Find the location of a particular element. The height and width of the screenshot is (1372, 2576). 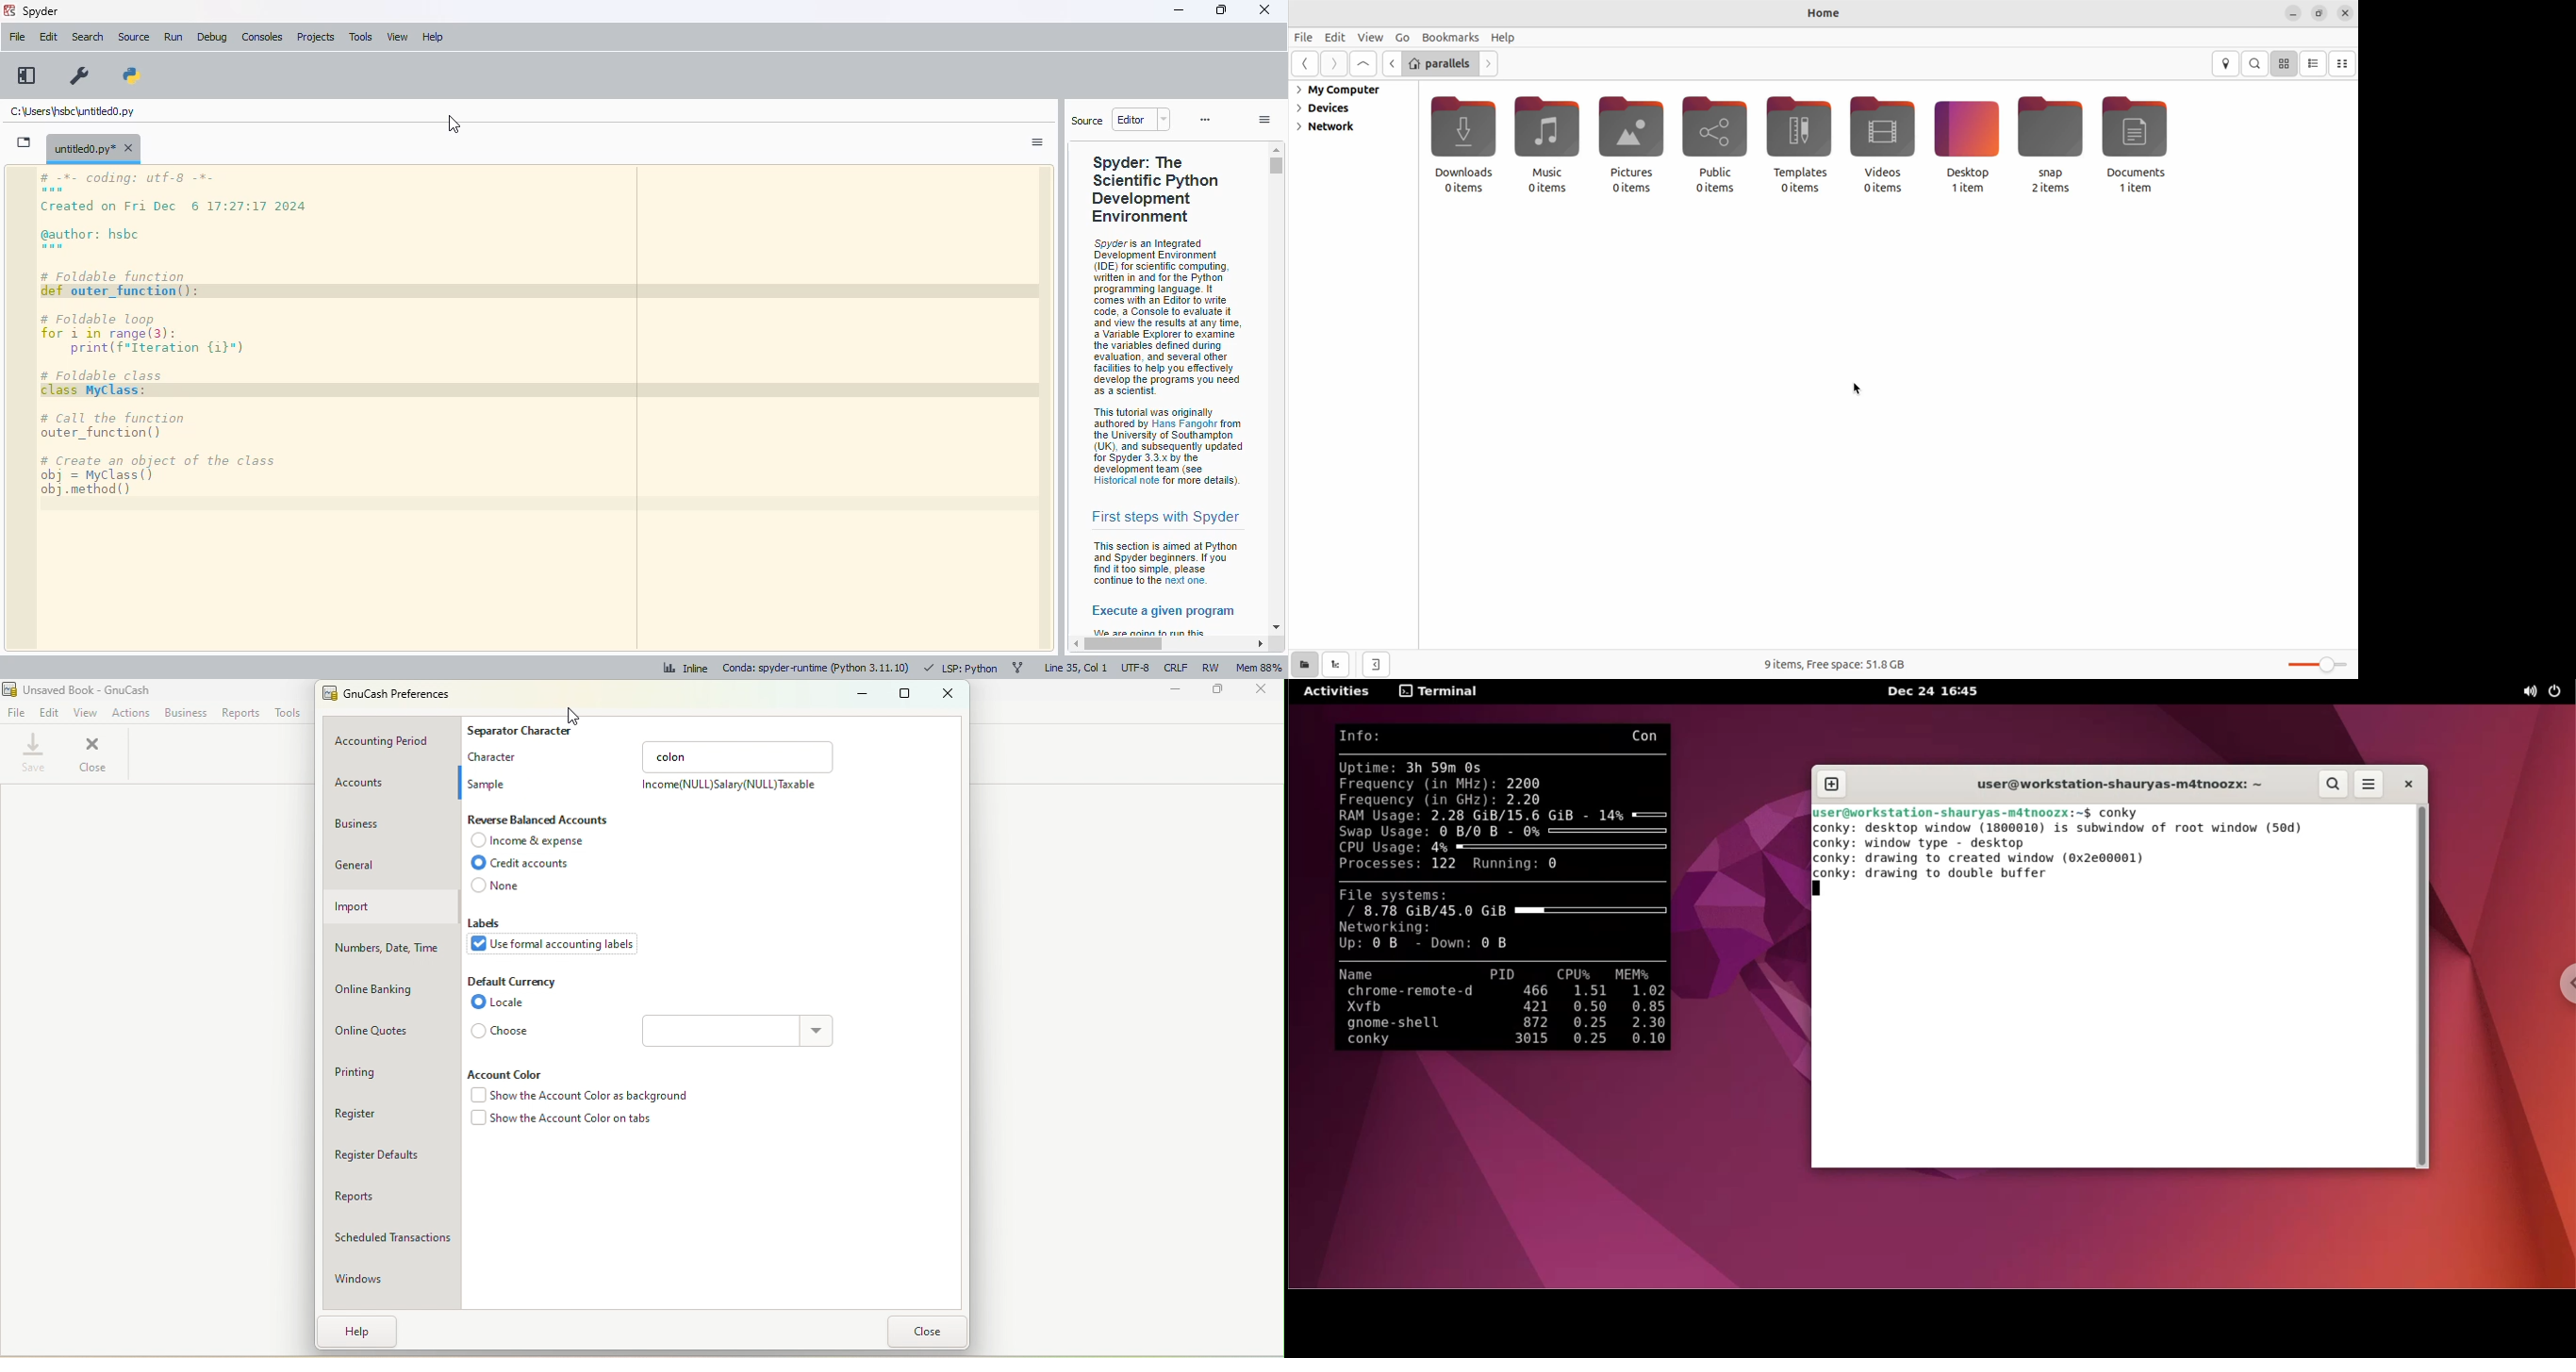

CRLF  is located at coordinates (1176, 668).